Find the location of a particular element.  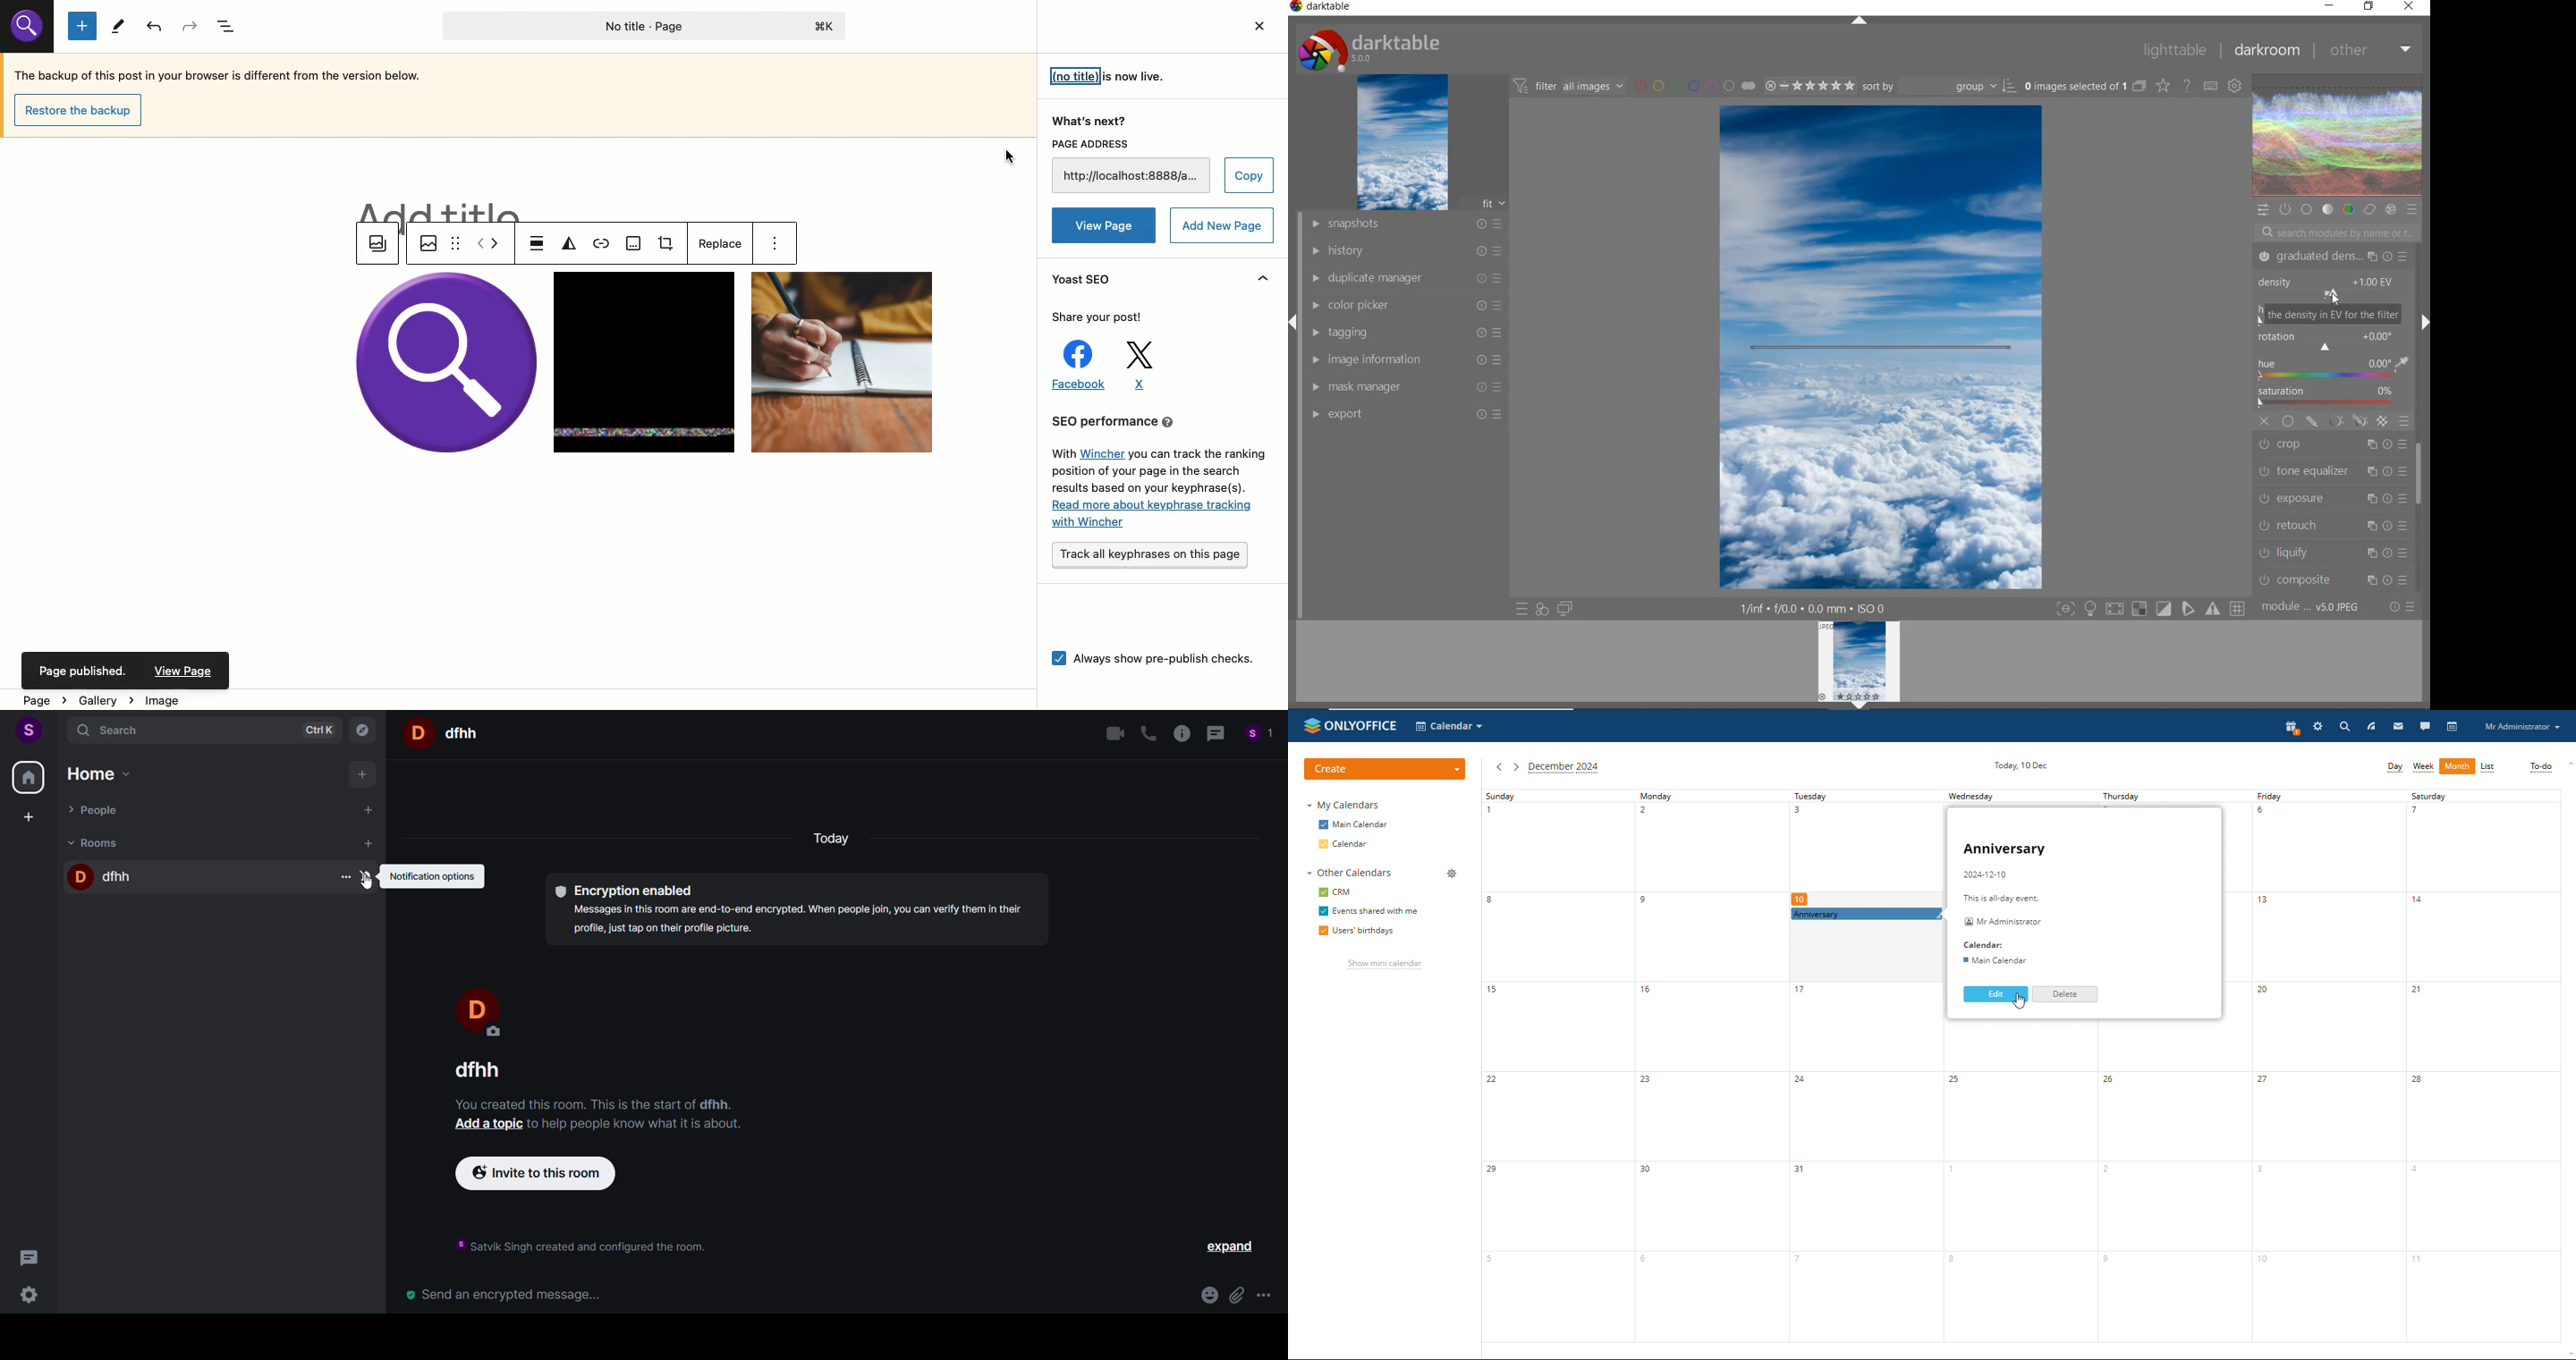

DENSITY is located at coordinates (2330, 284).